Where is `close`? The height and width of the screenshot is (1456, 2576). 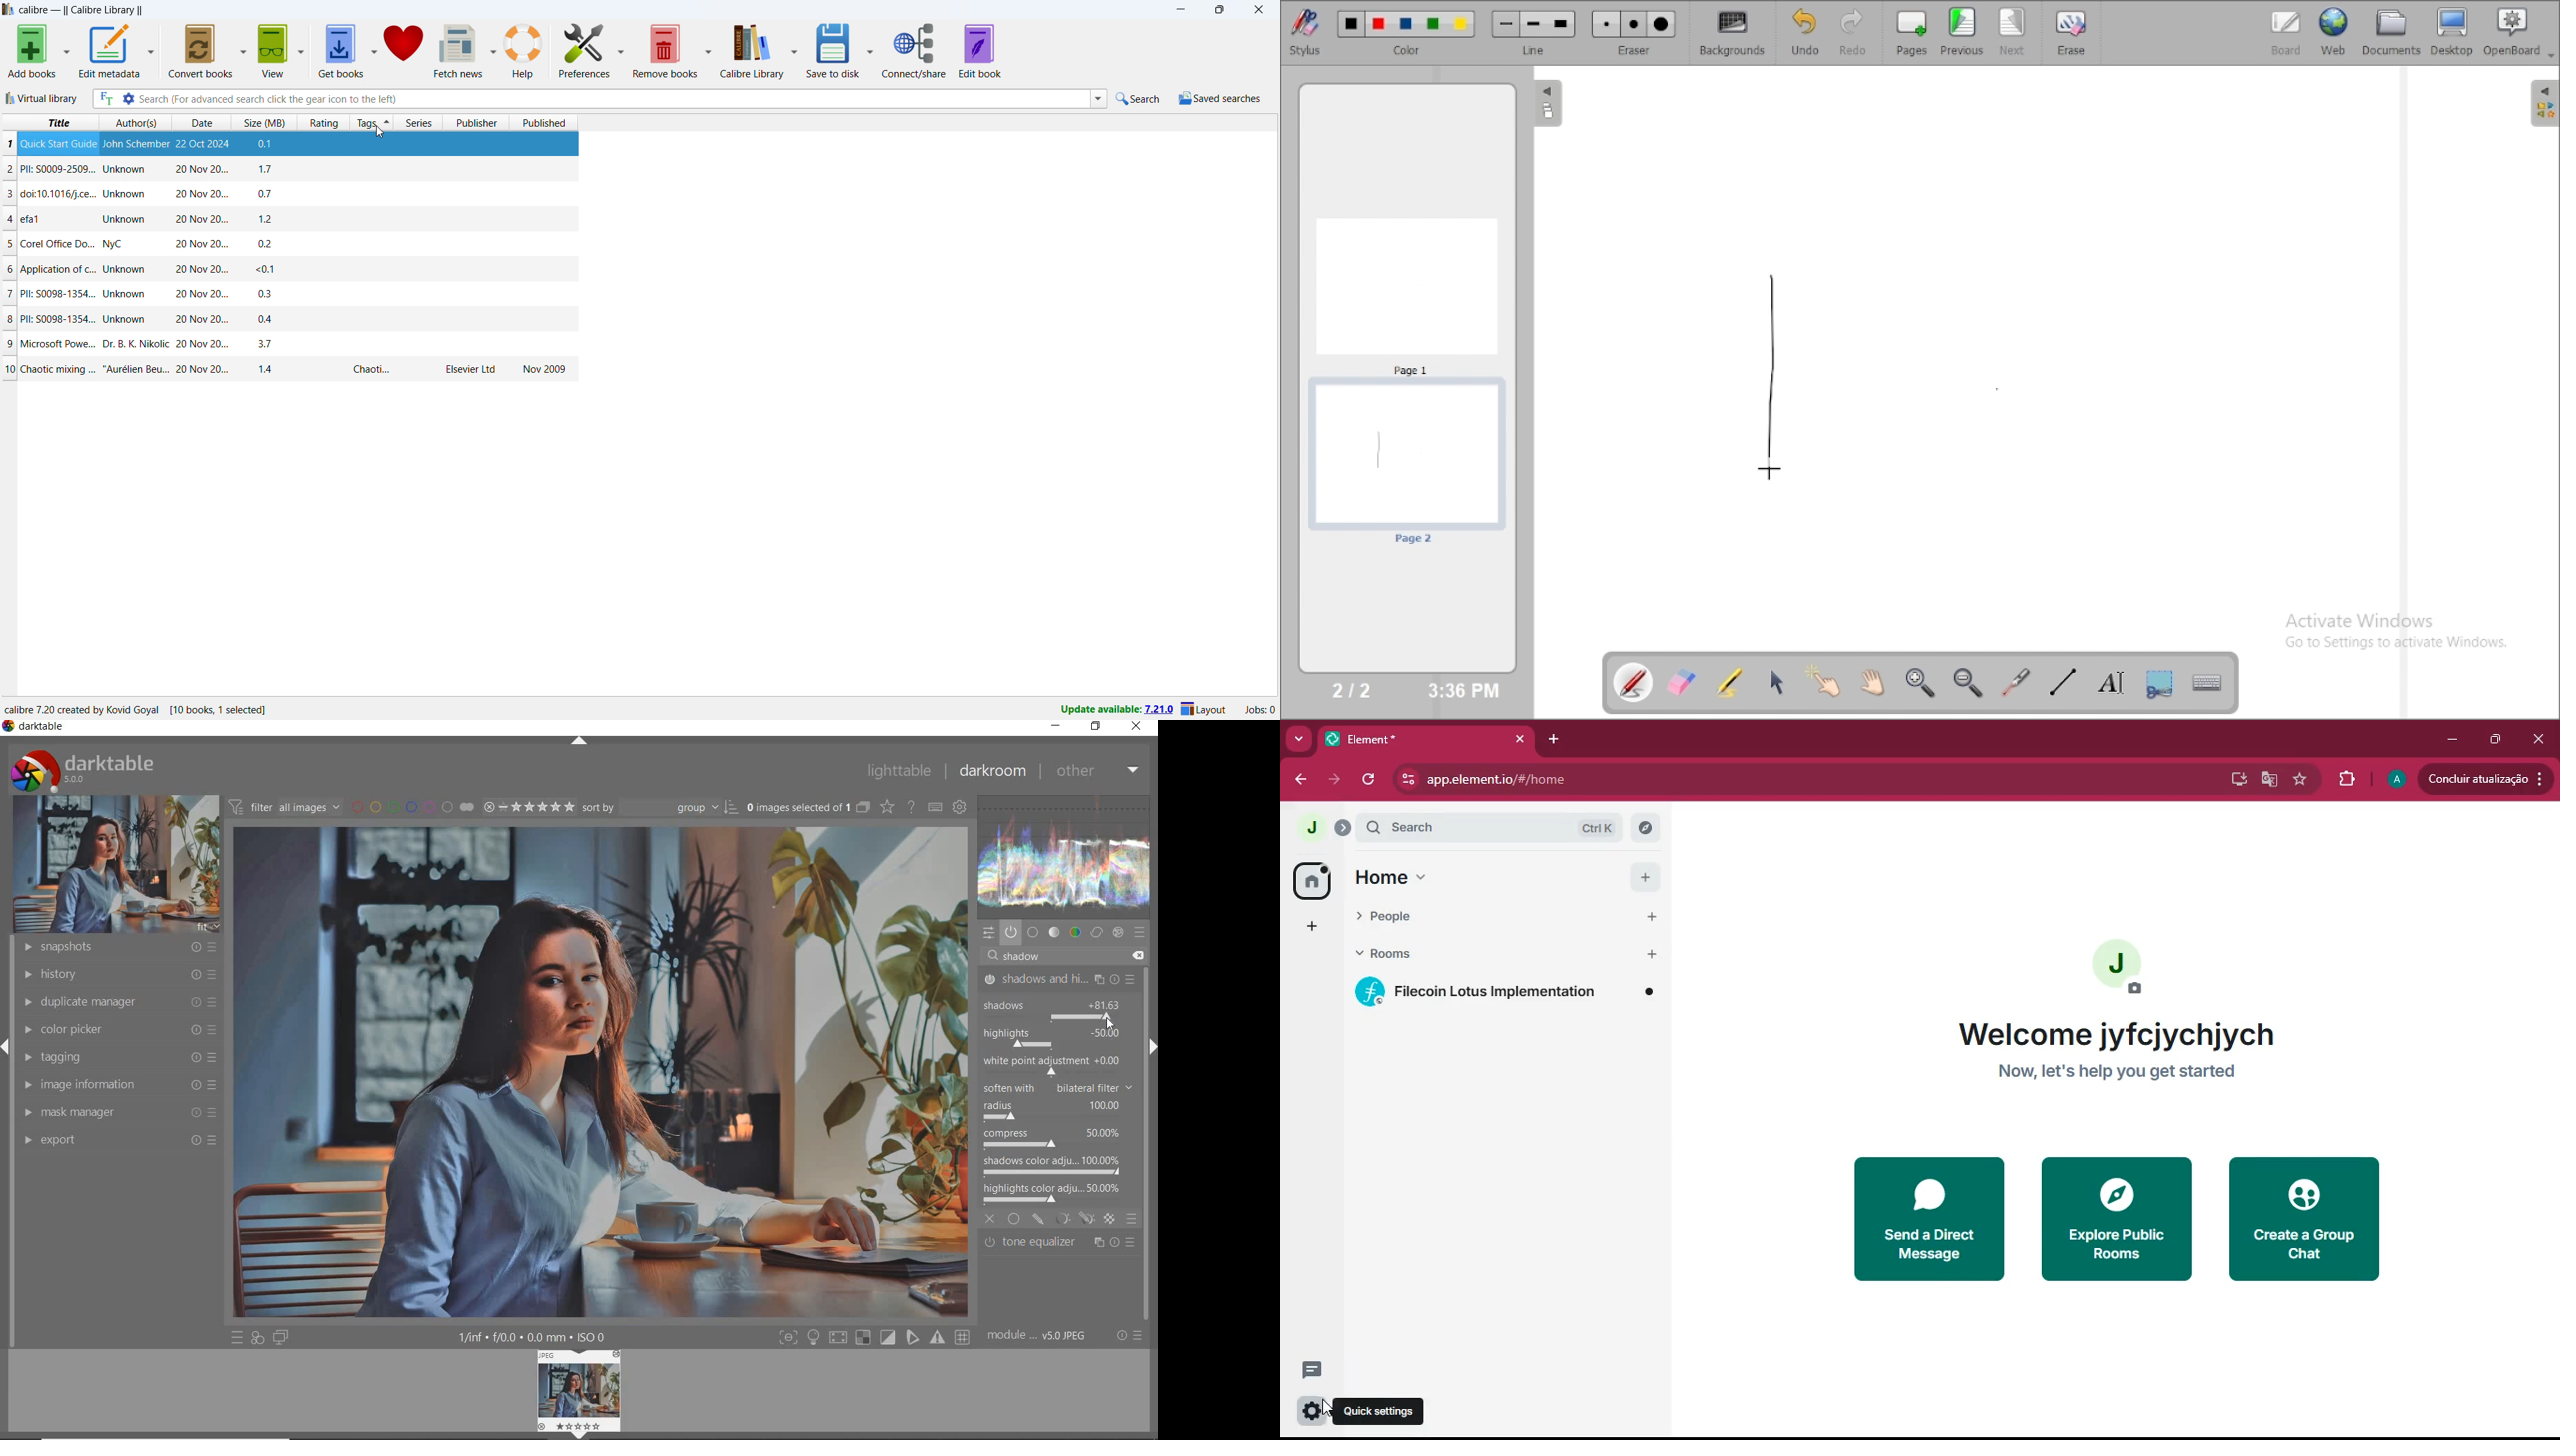 close is located at coordinates (2541, 738).